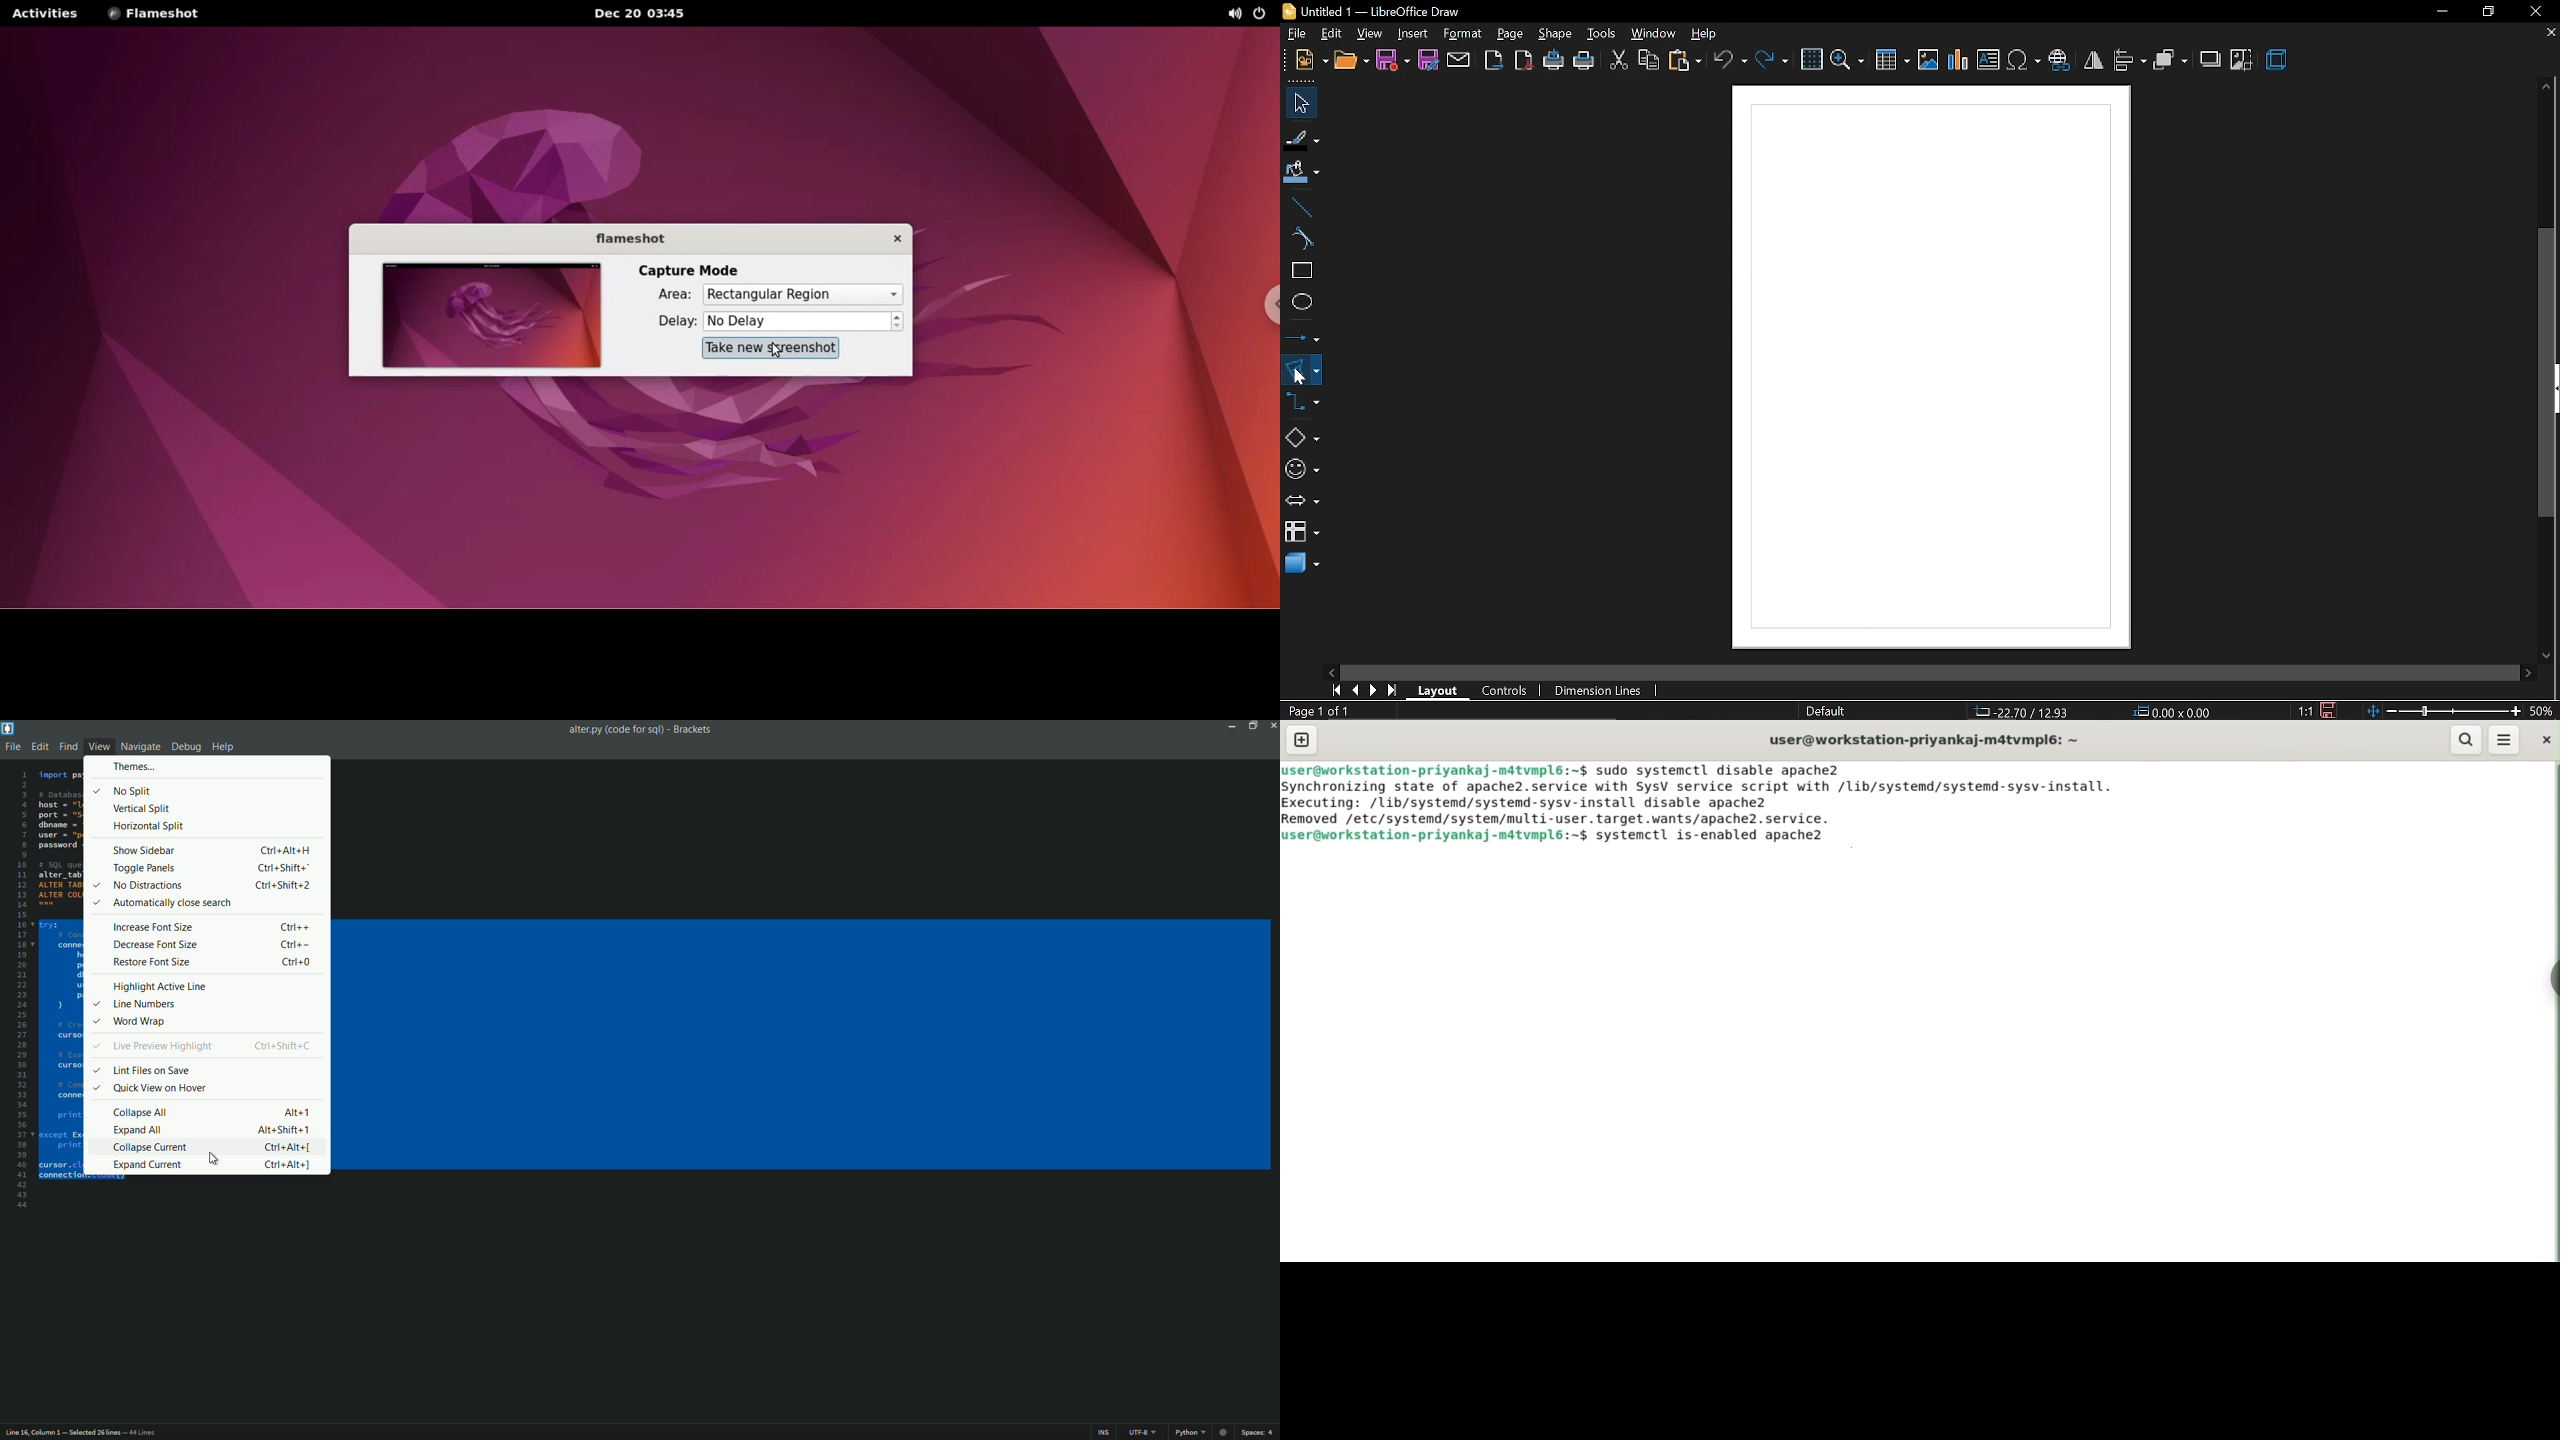 The width and height of the screenshot is (2576, 1456). Describe the element at coordinates (2172, 708) in the screenshot. I see `position 00X00` at that location.